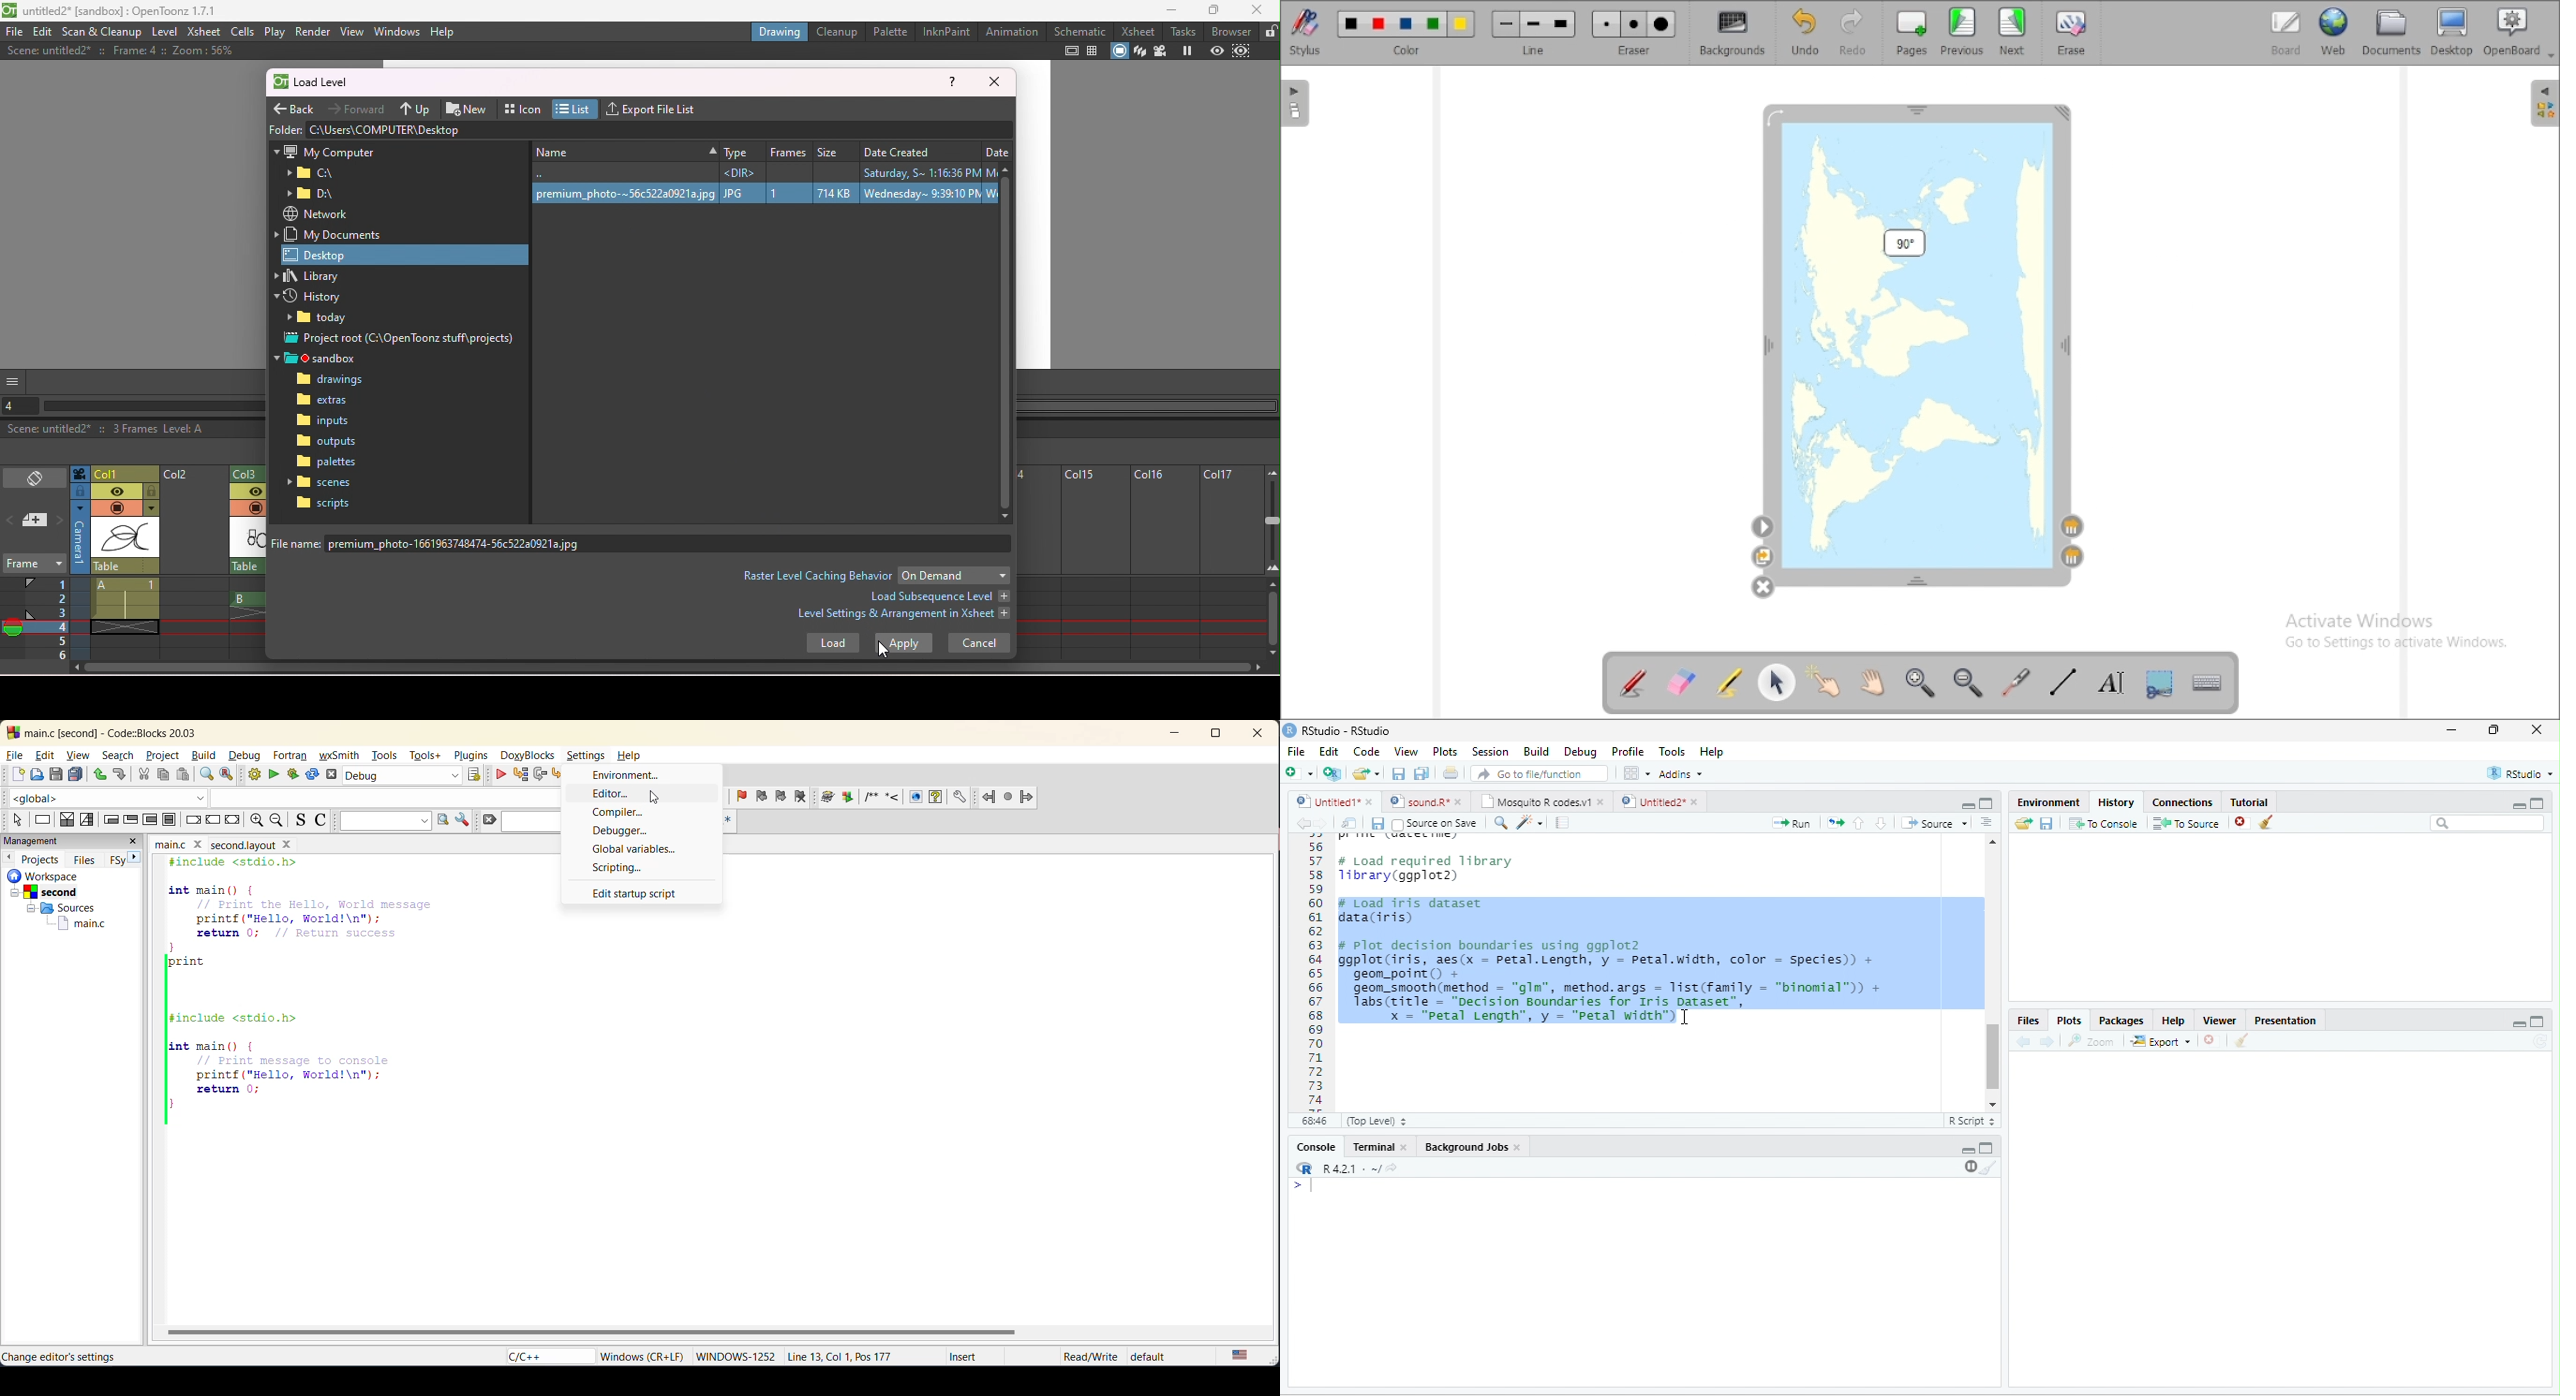 The height and width of the screenshot is (1400, 2576). What do you see at coordinates (1450, 772) in the screenshot?
I see `print` at bounding box center [1450, 772].